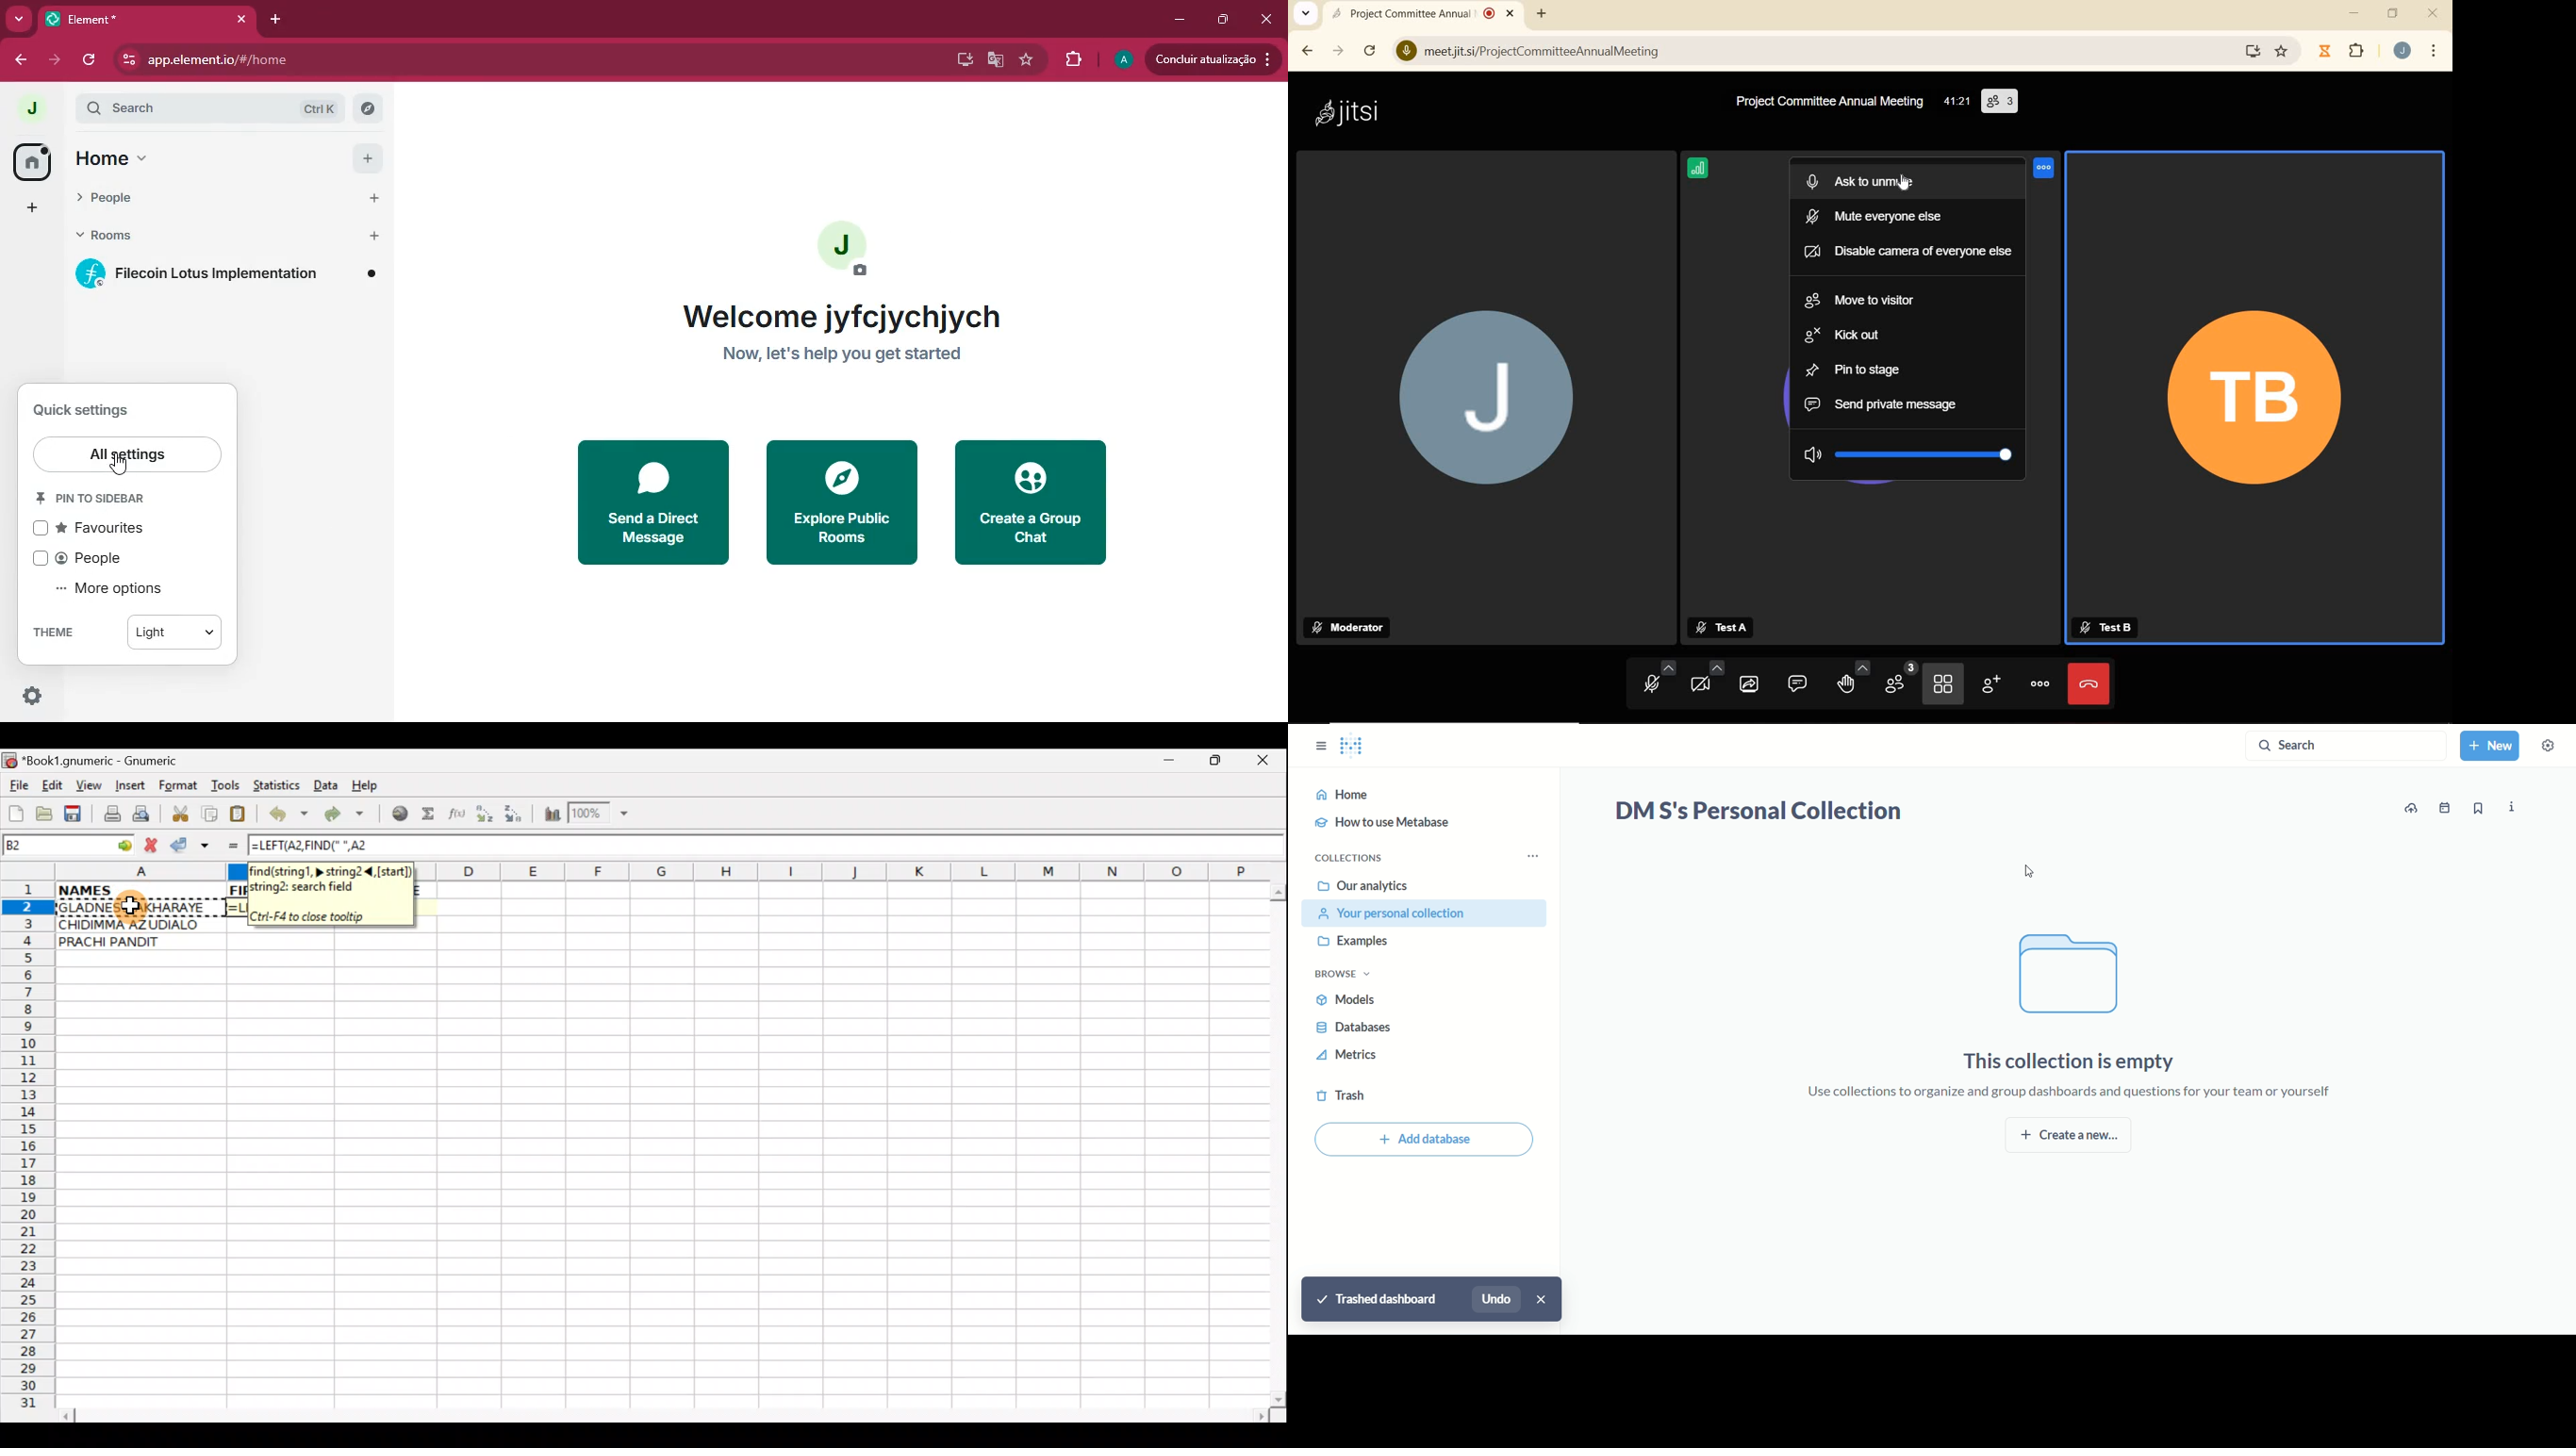 This screenshot has height=1456, width=2576. Describe the element at coordinates (666, 1414) in the screenshot. I see `Scroll bar` at that location.